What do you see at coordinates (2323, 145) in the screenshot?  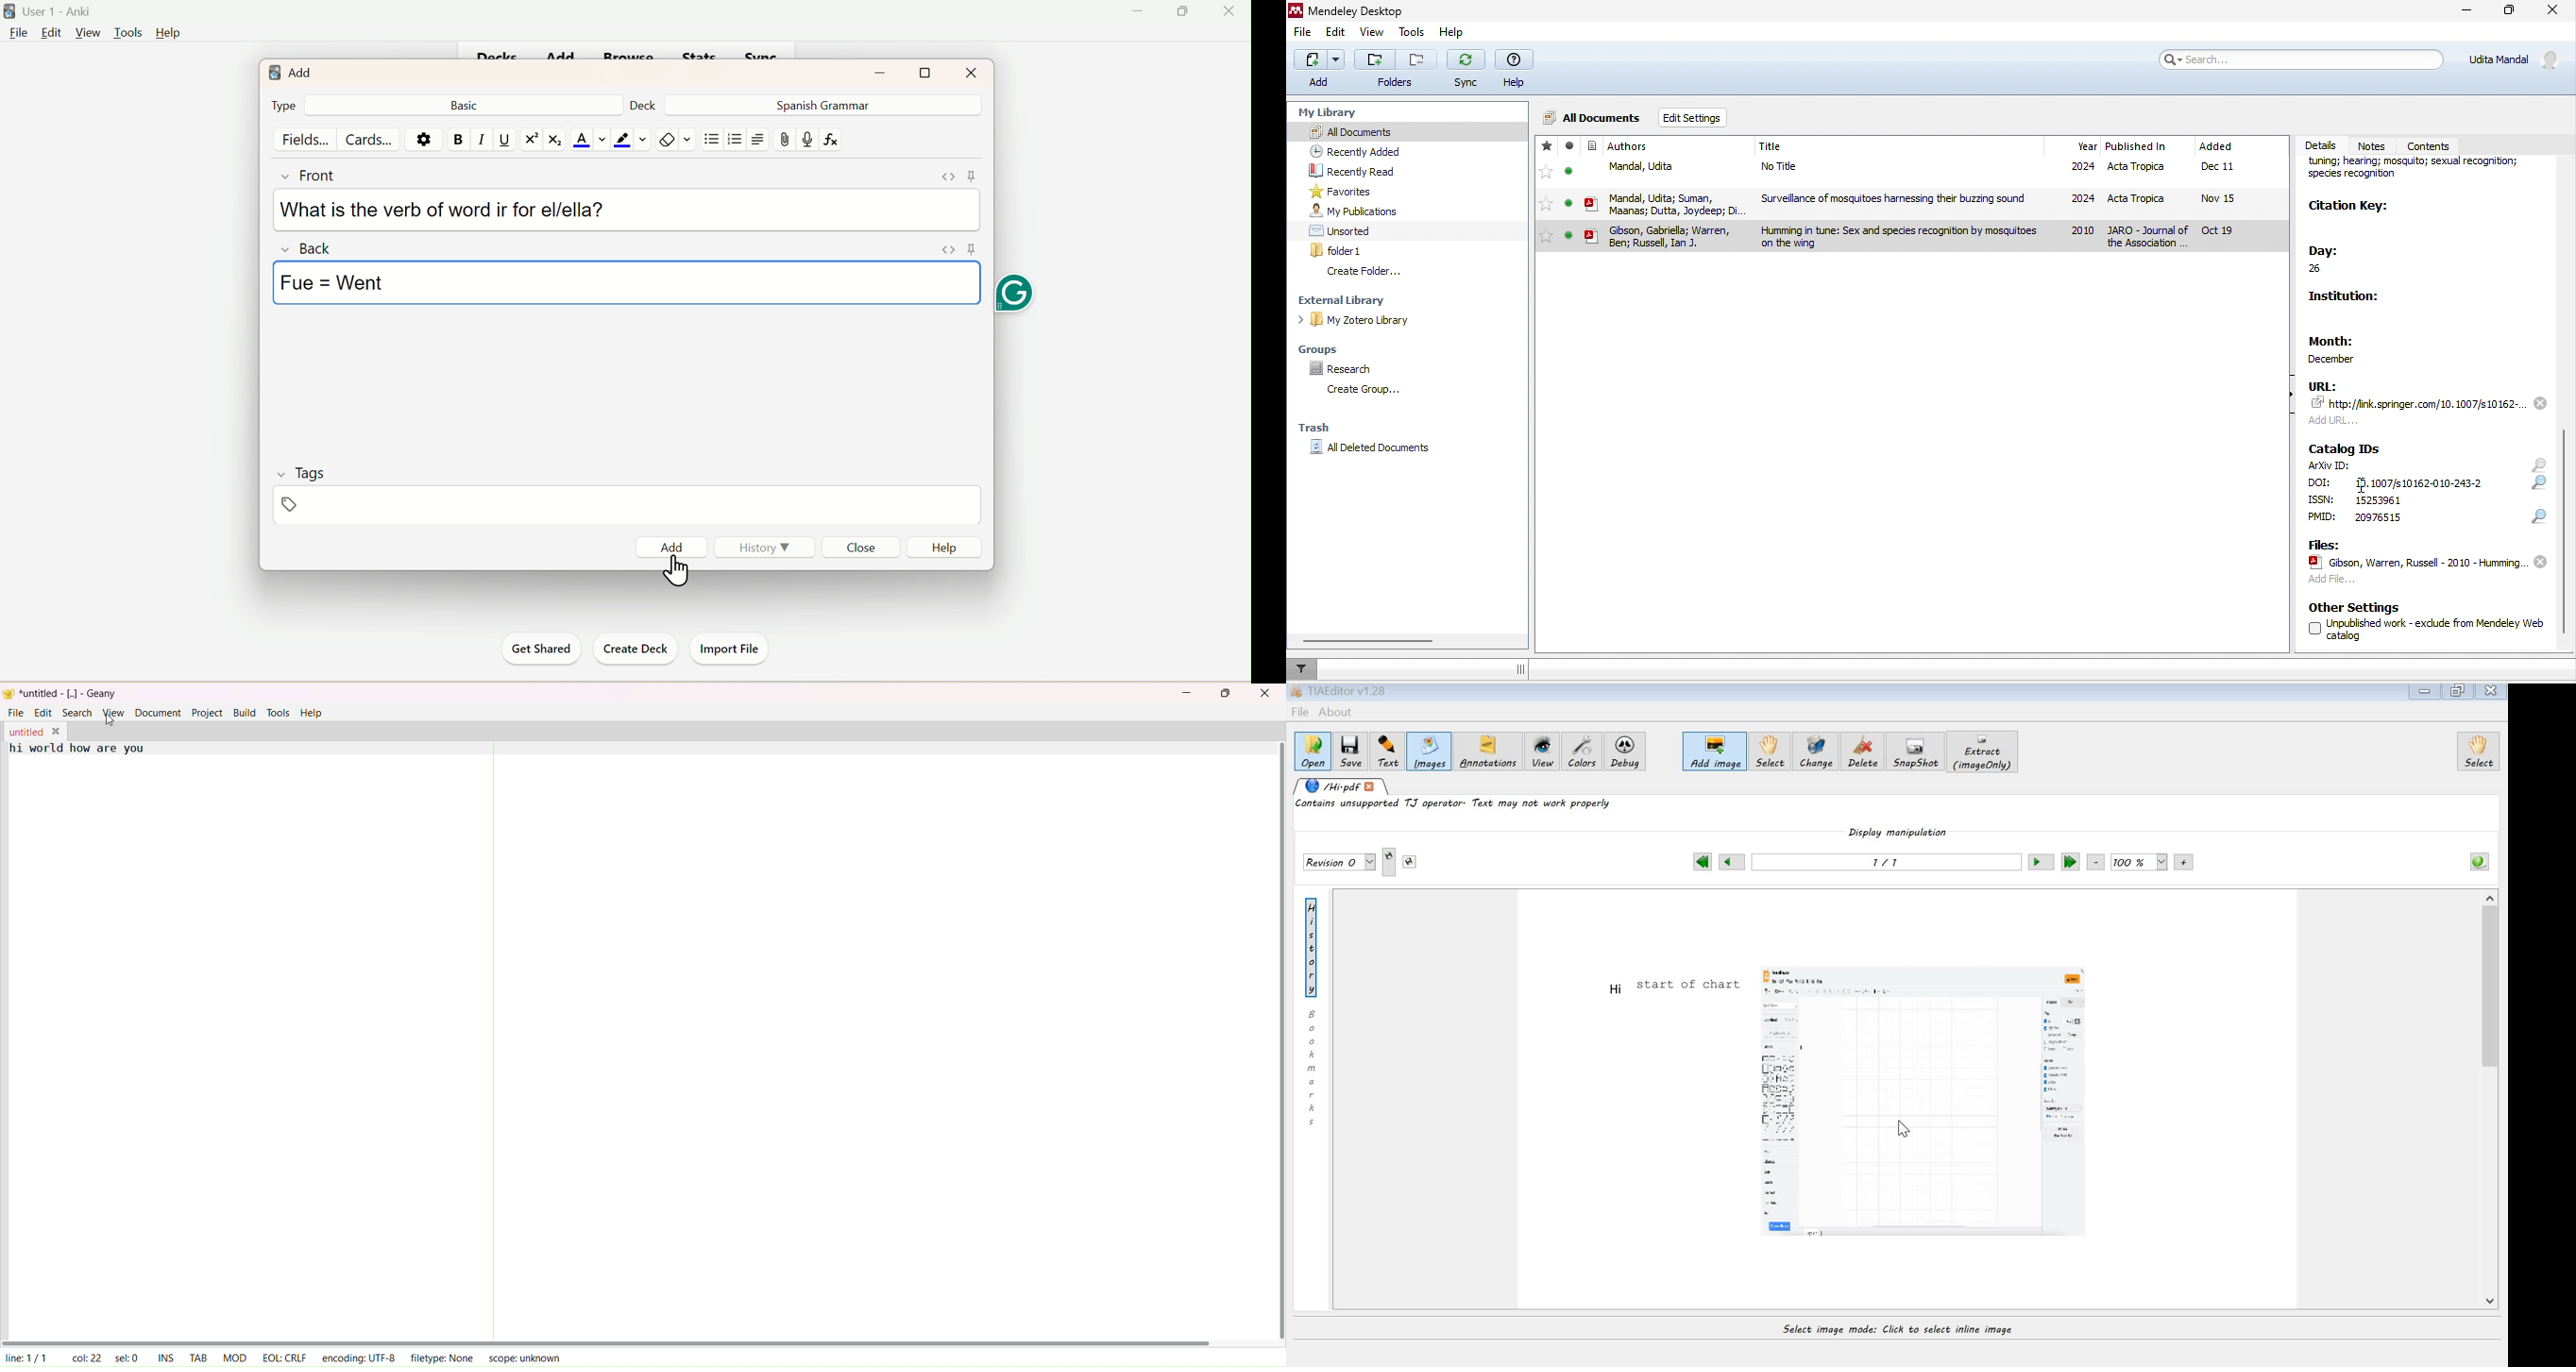 I see `details` at bounding box center [2323, 145].